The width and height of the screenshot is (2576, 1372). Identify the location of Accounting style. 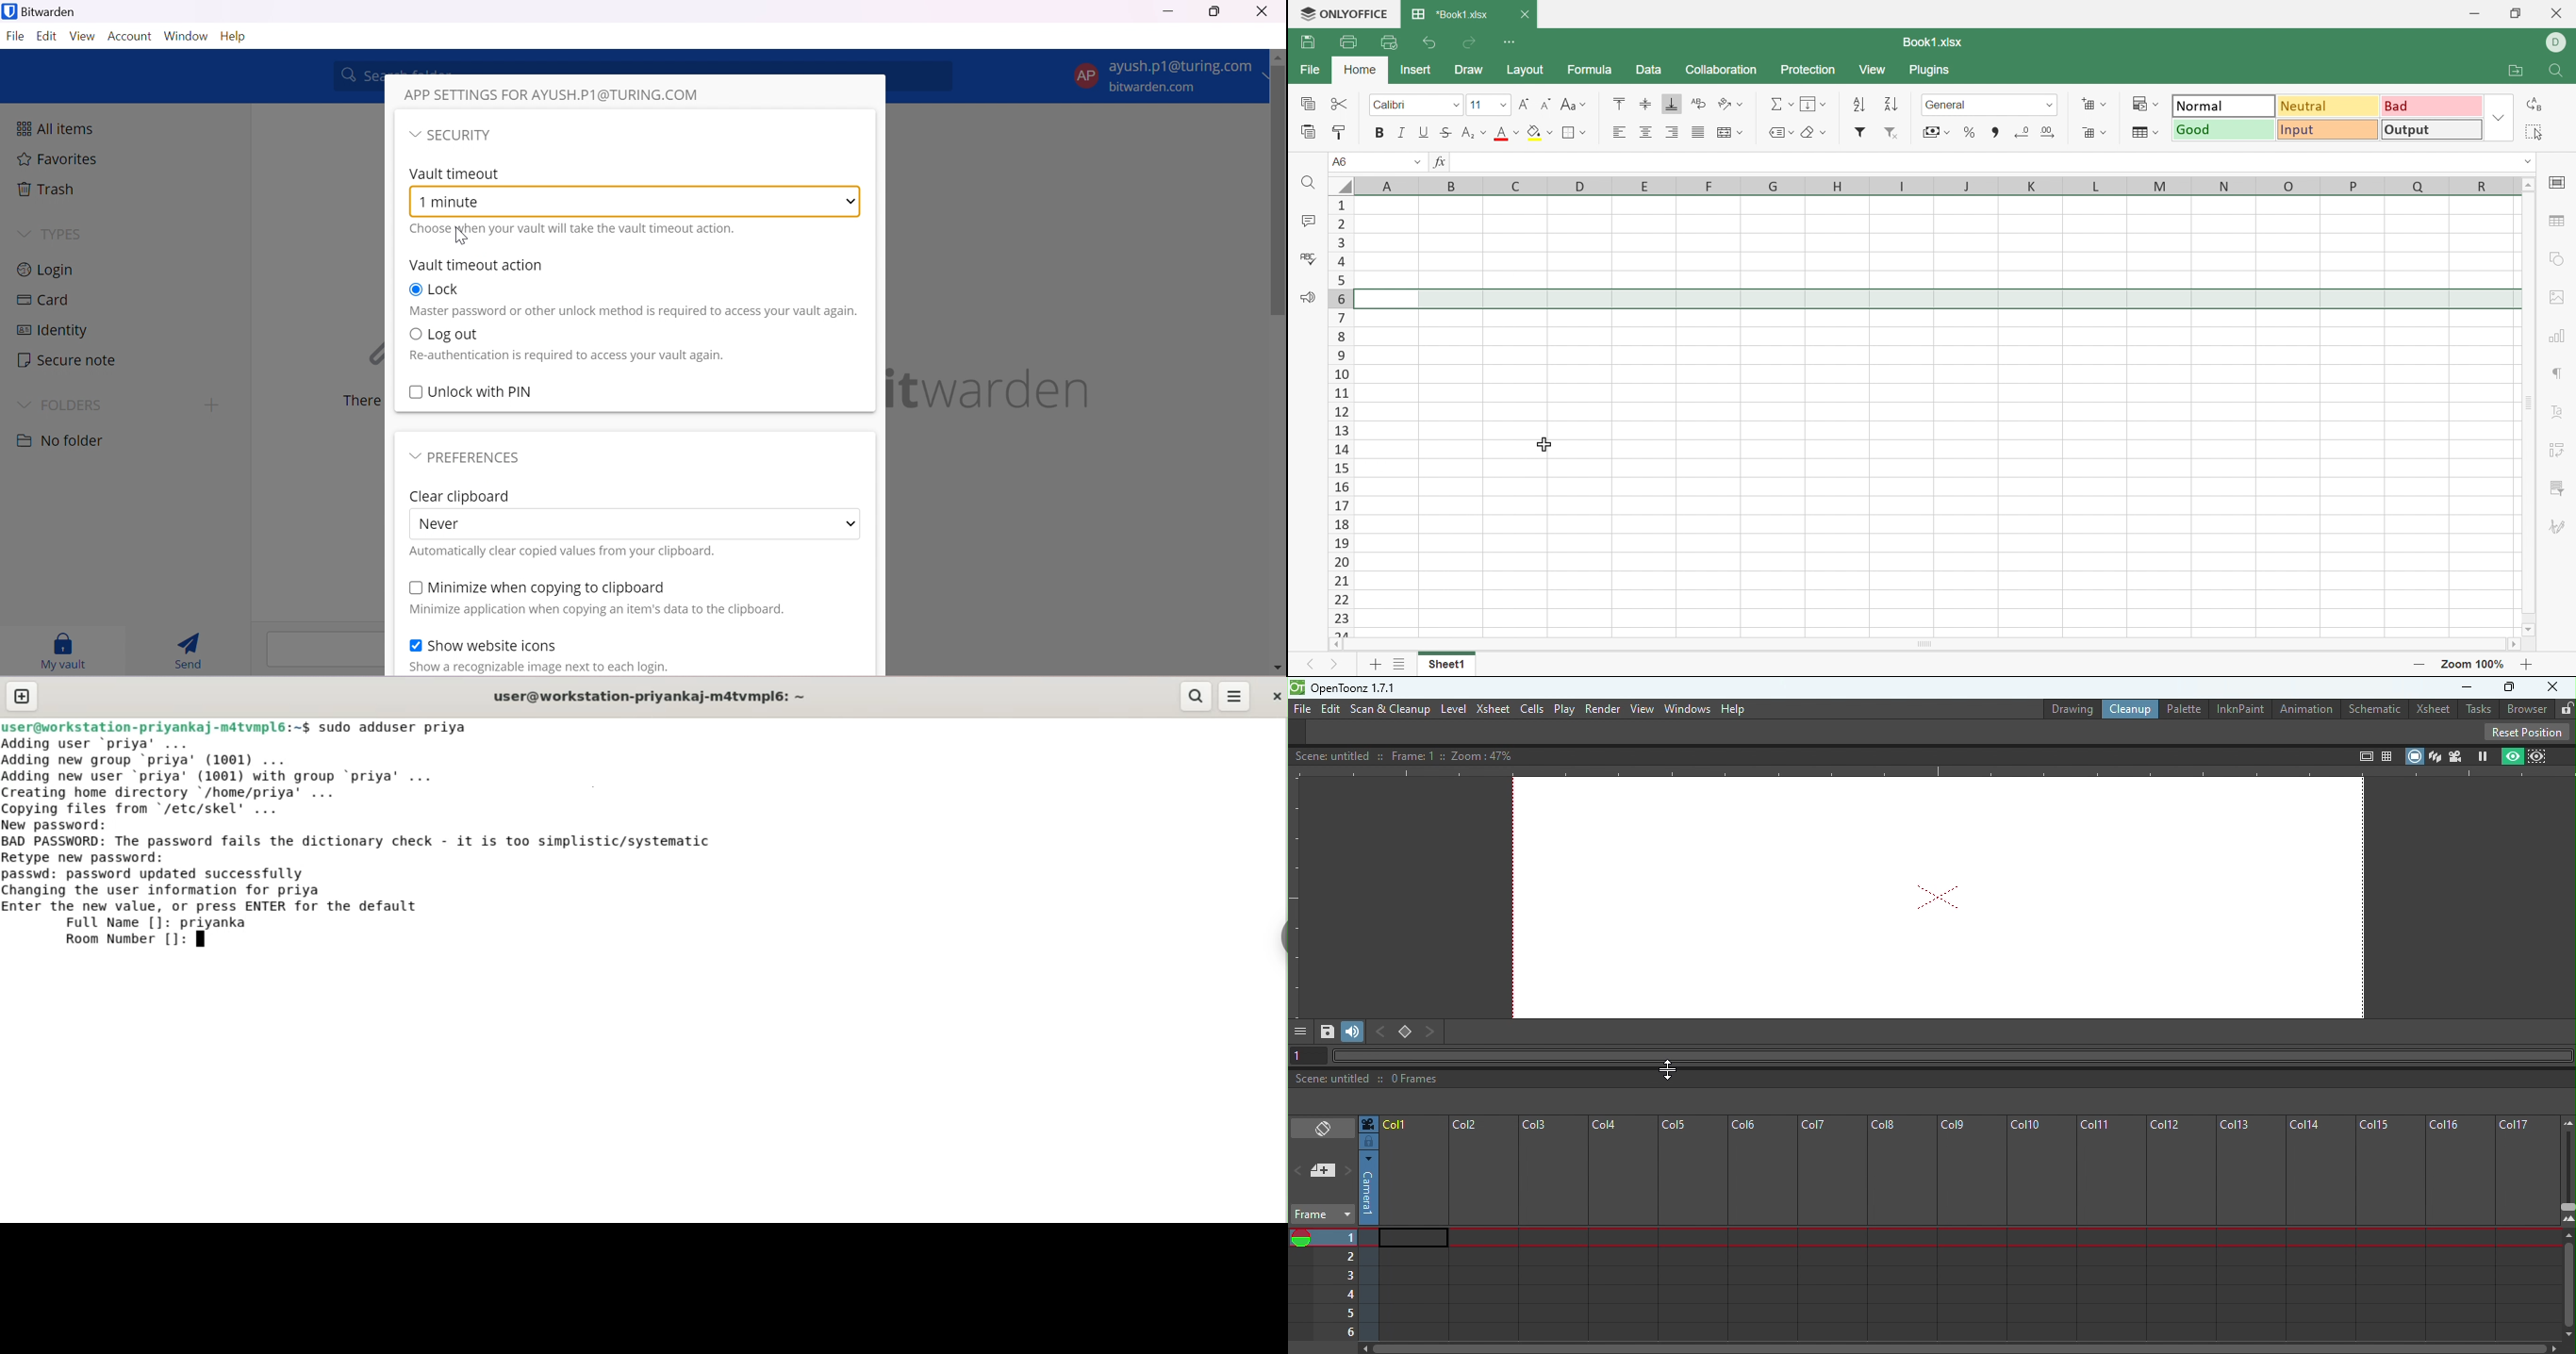
(1935, 131).